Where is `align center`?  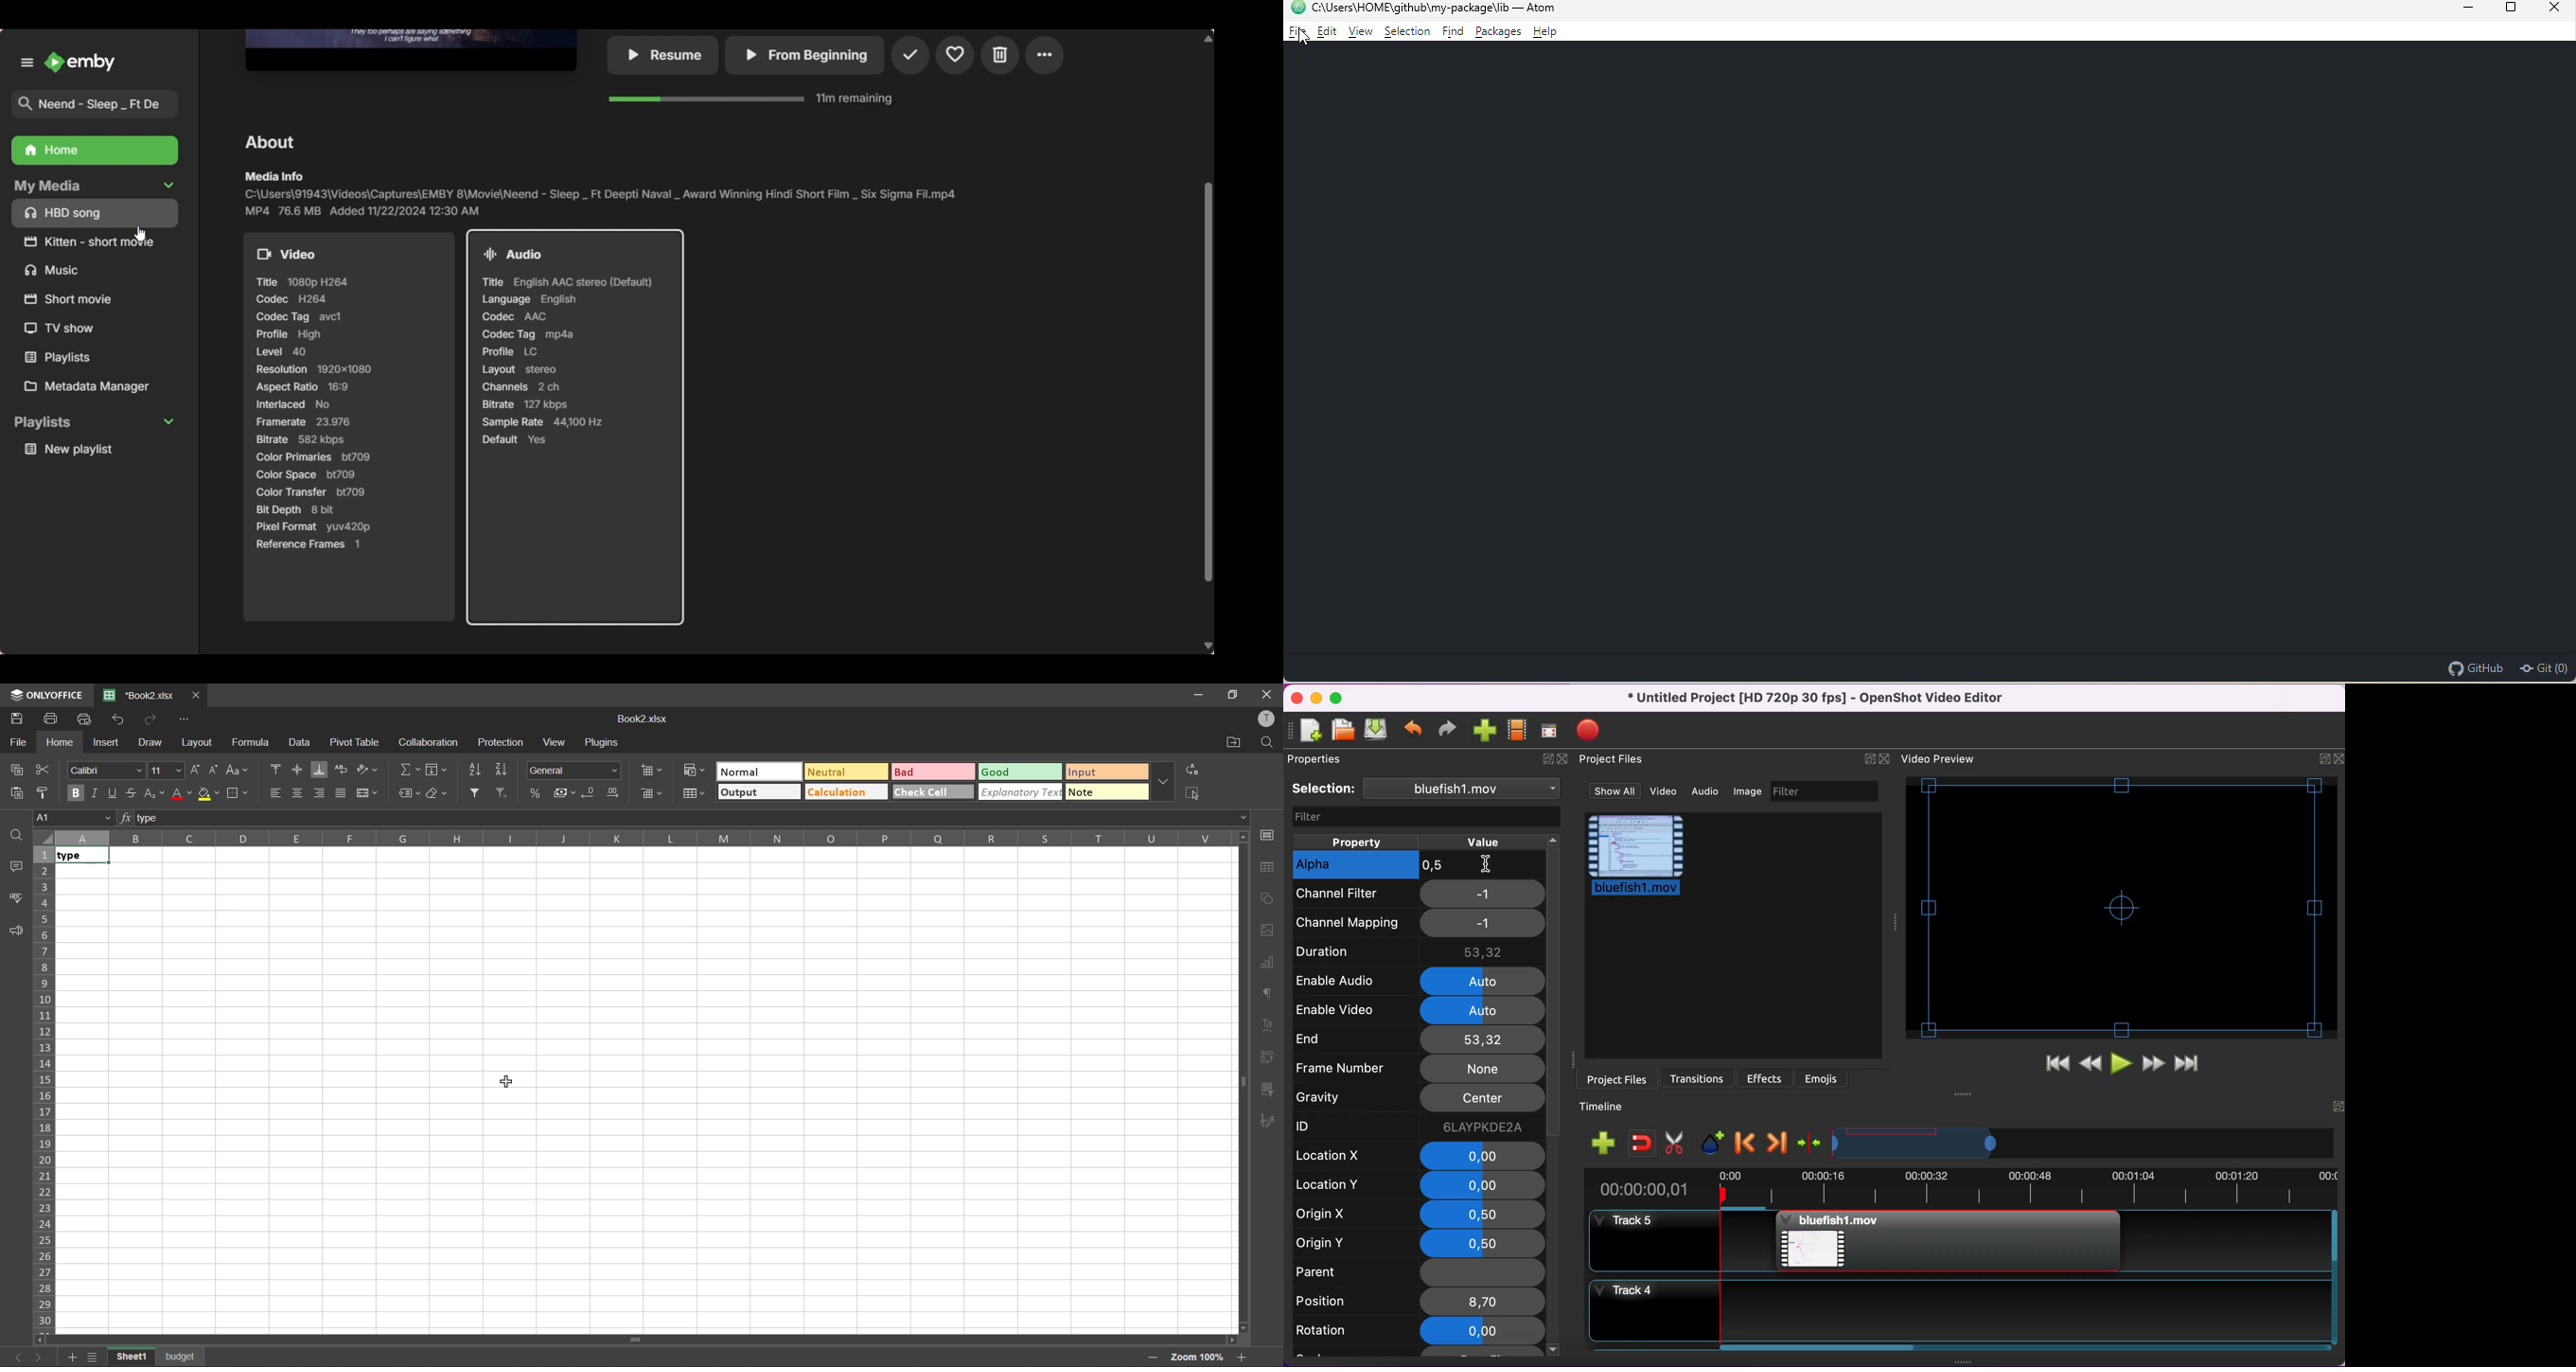
align center is located at coordinates (298, 792).